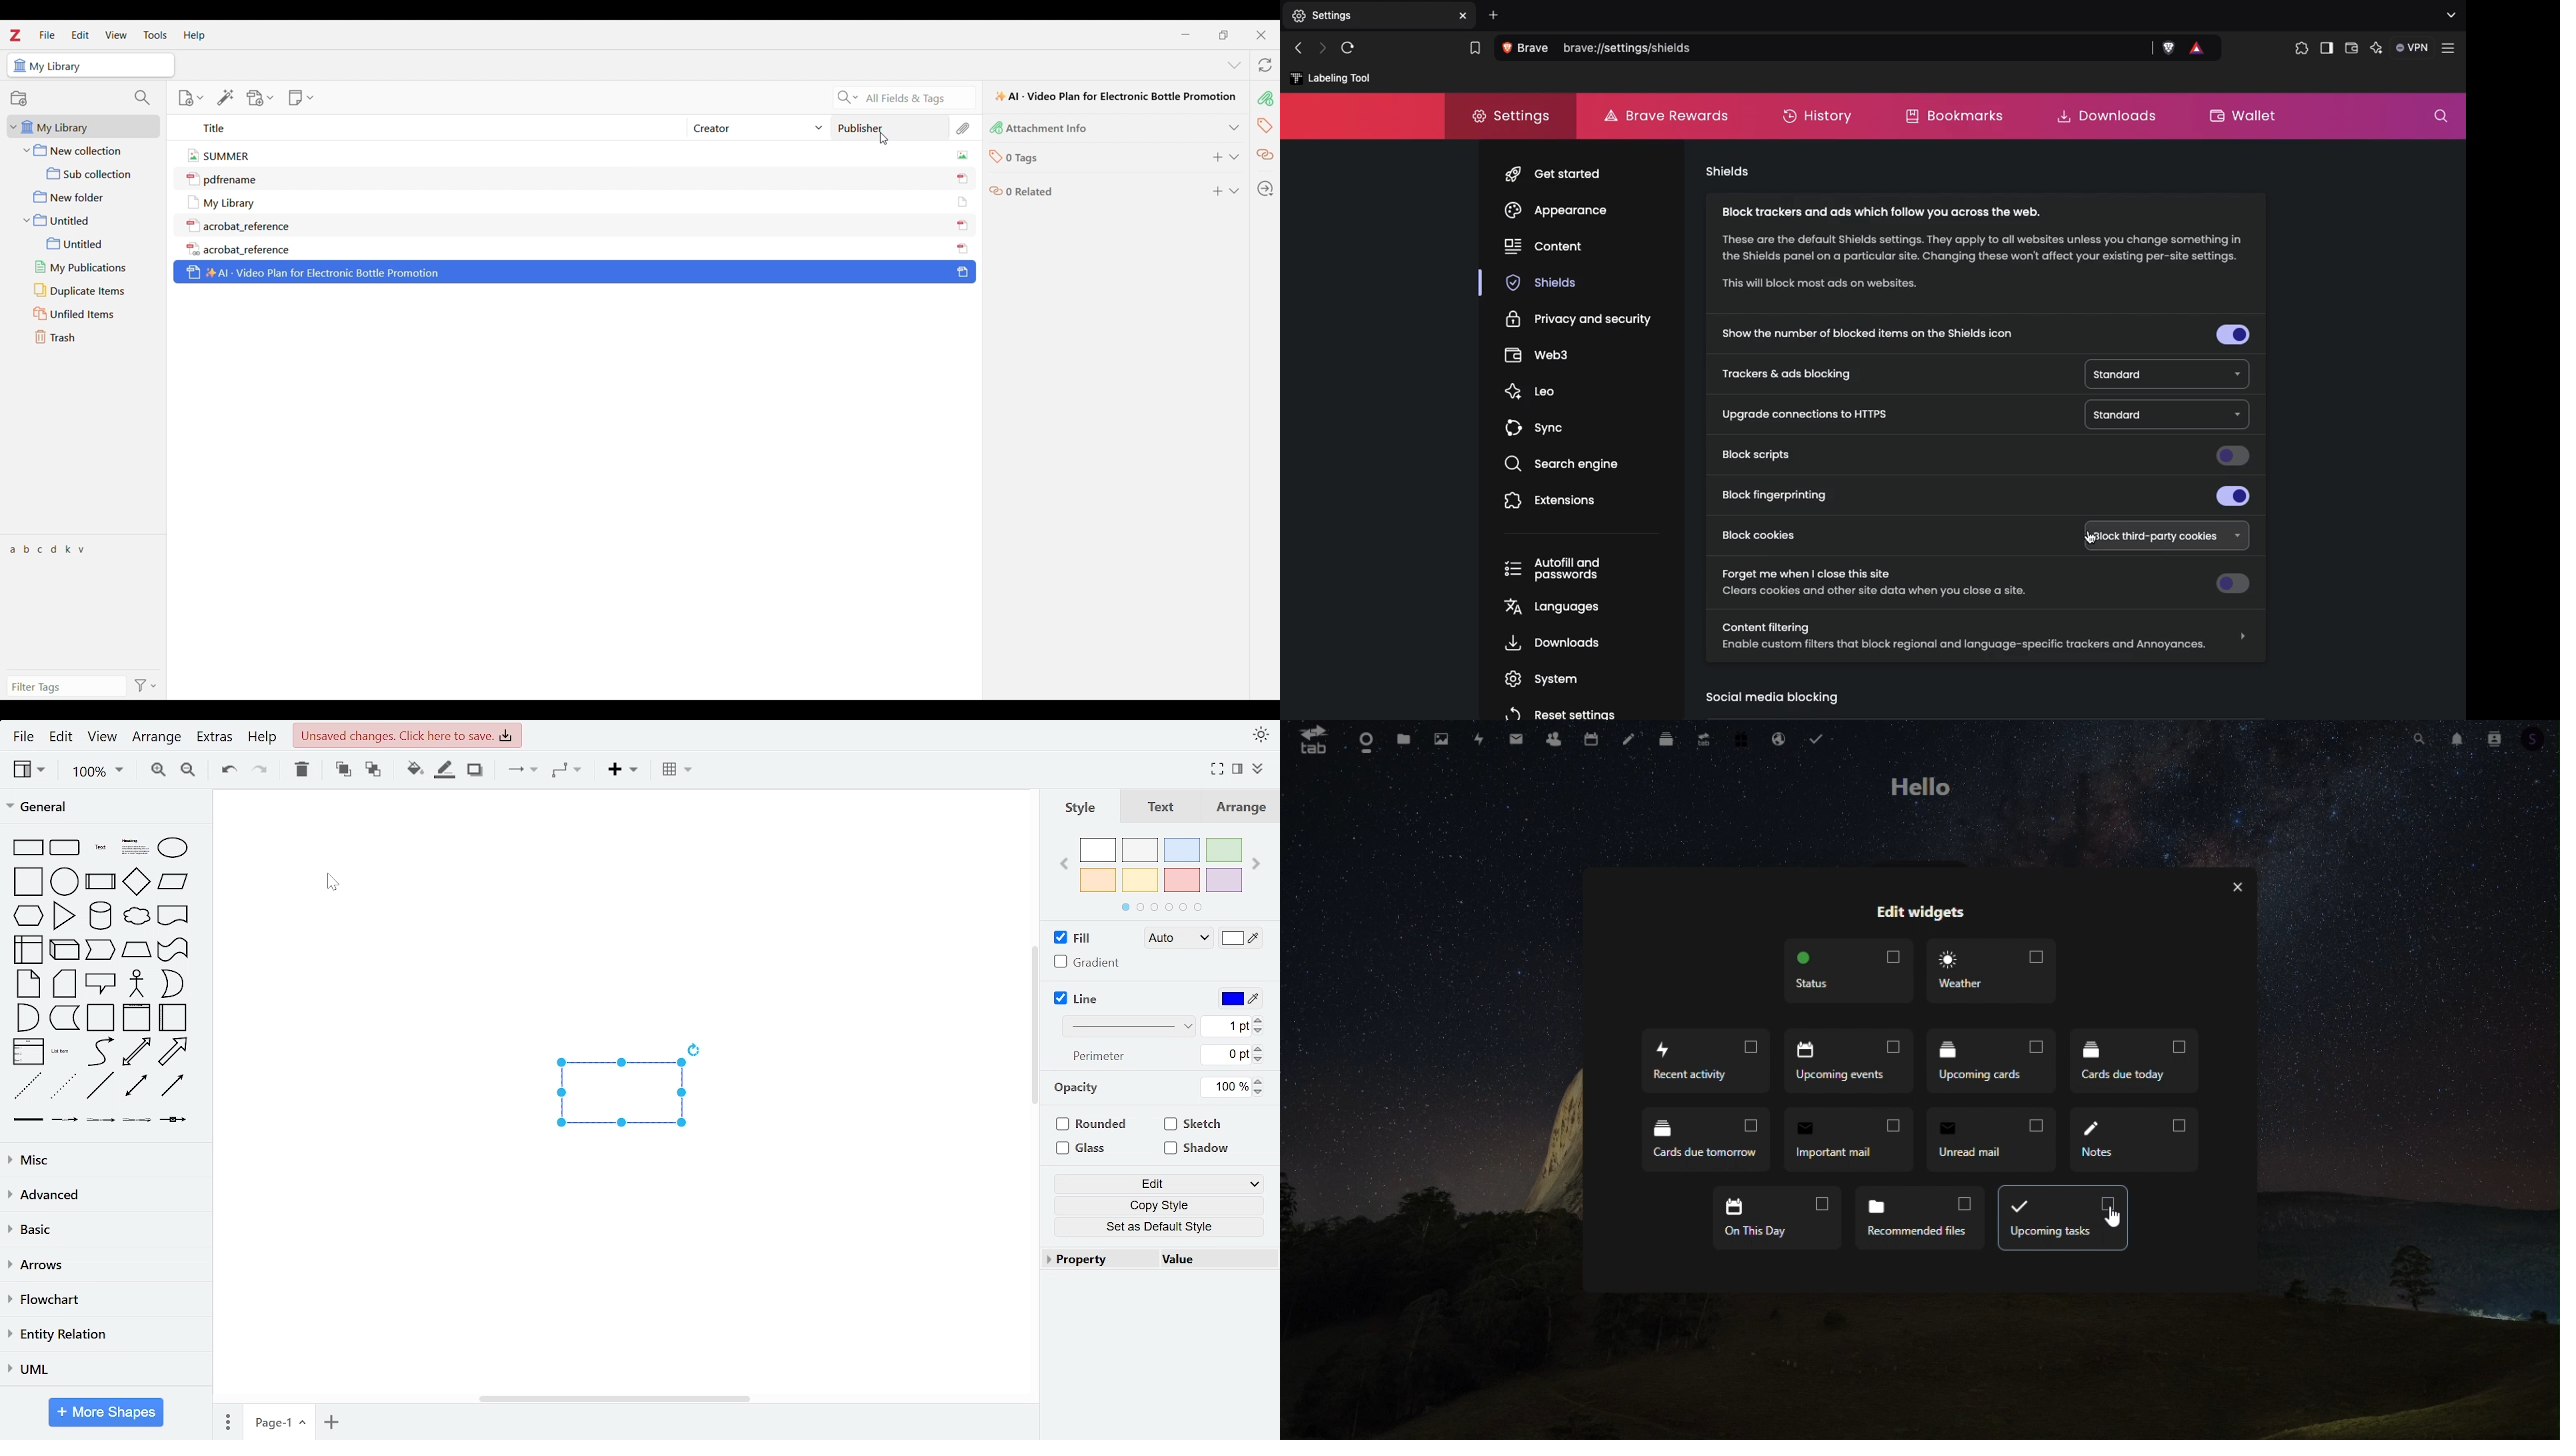  Describe the element at coordinates (223, 179) in the screenshot. I see `pdfrename` at that location.